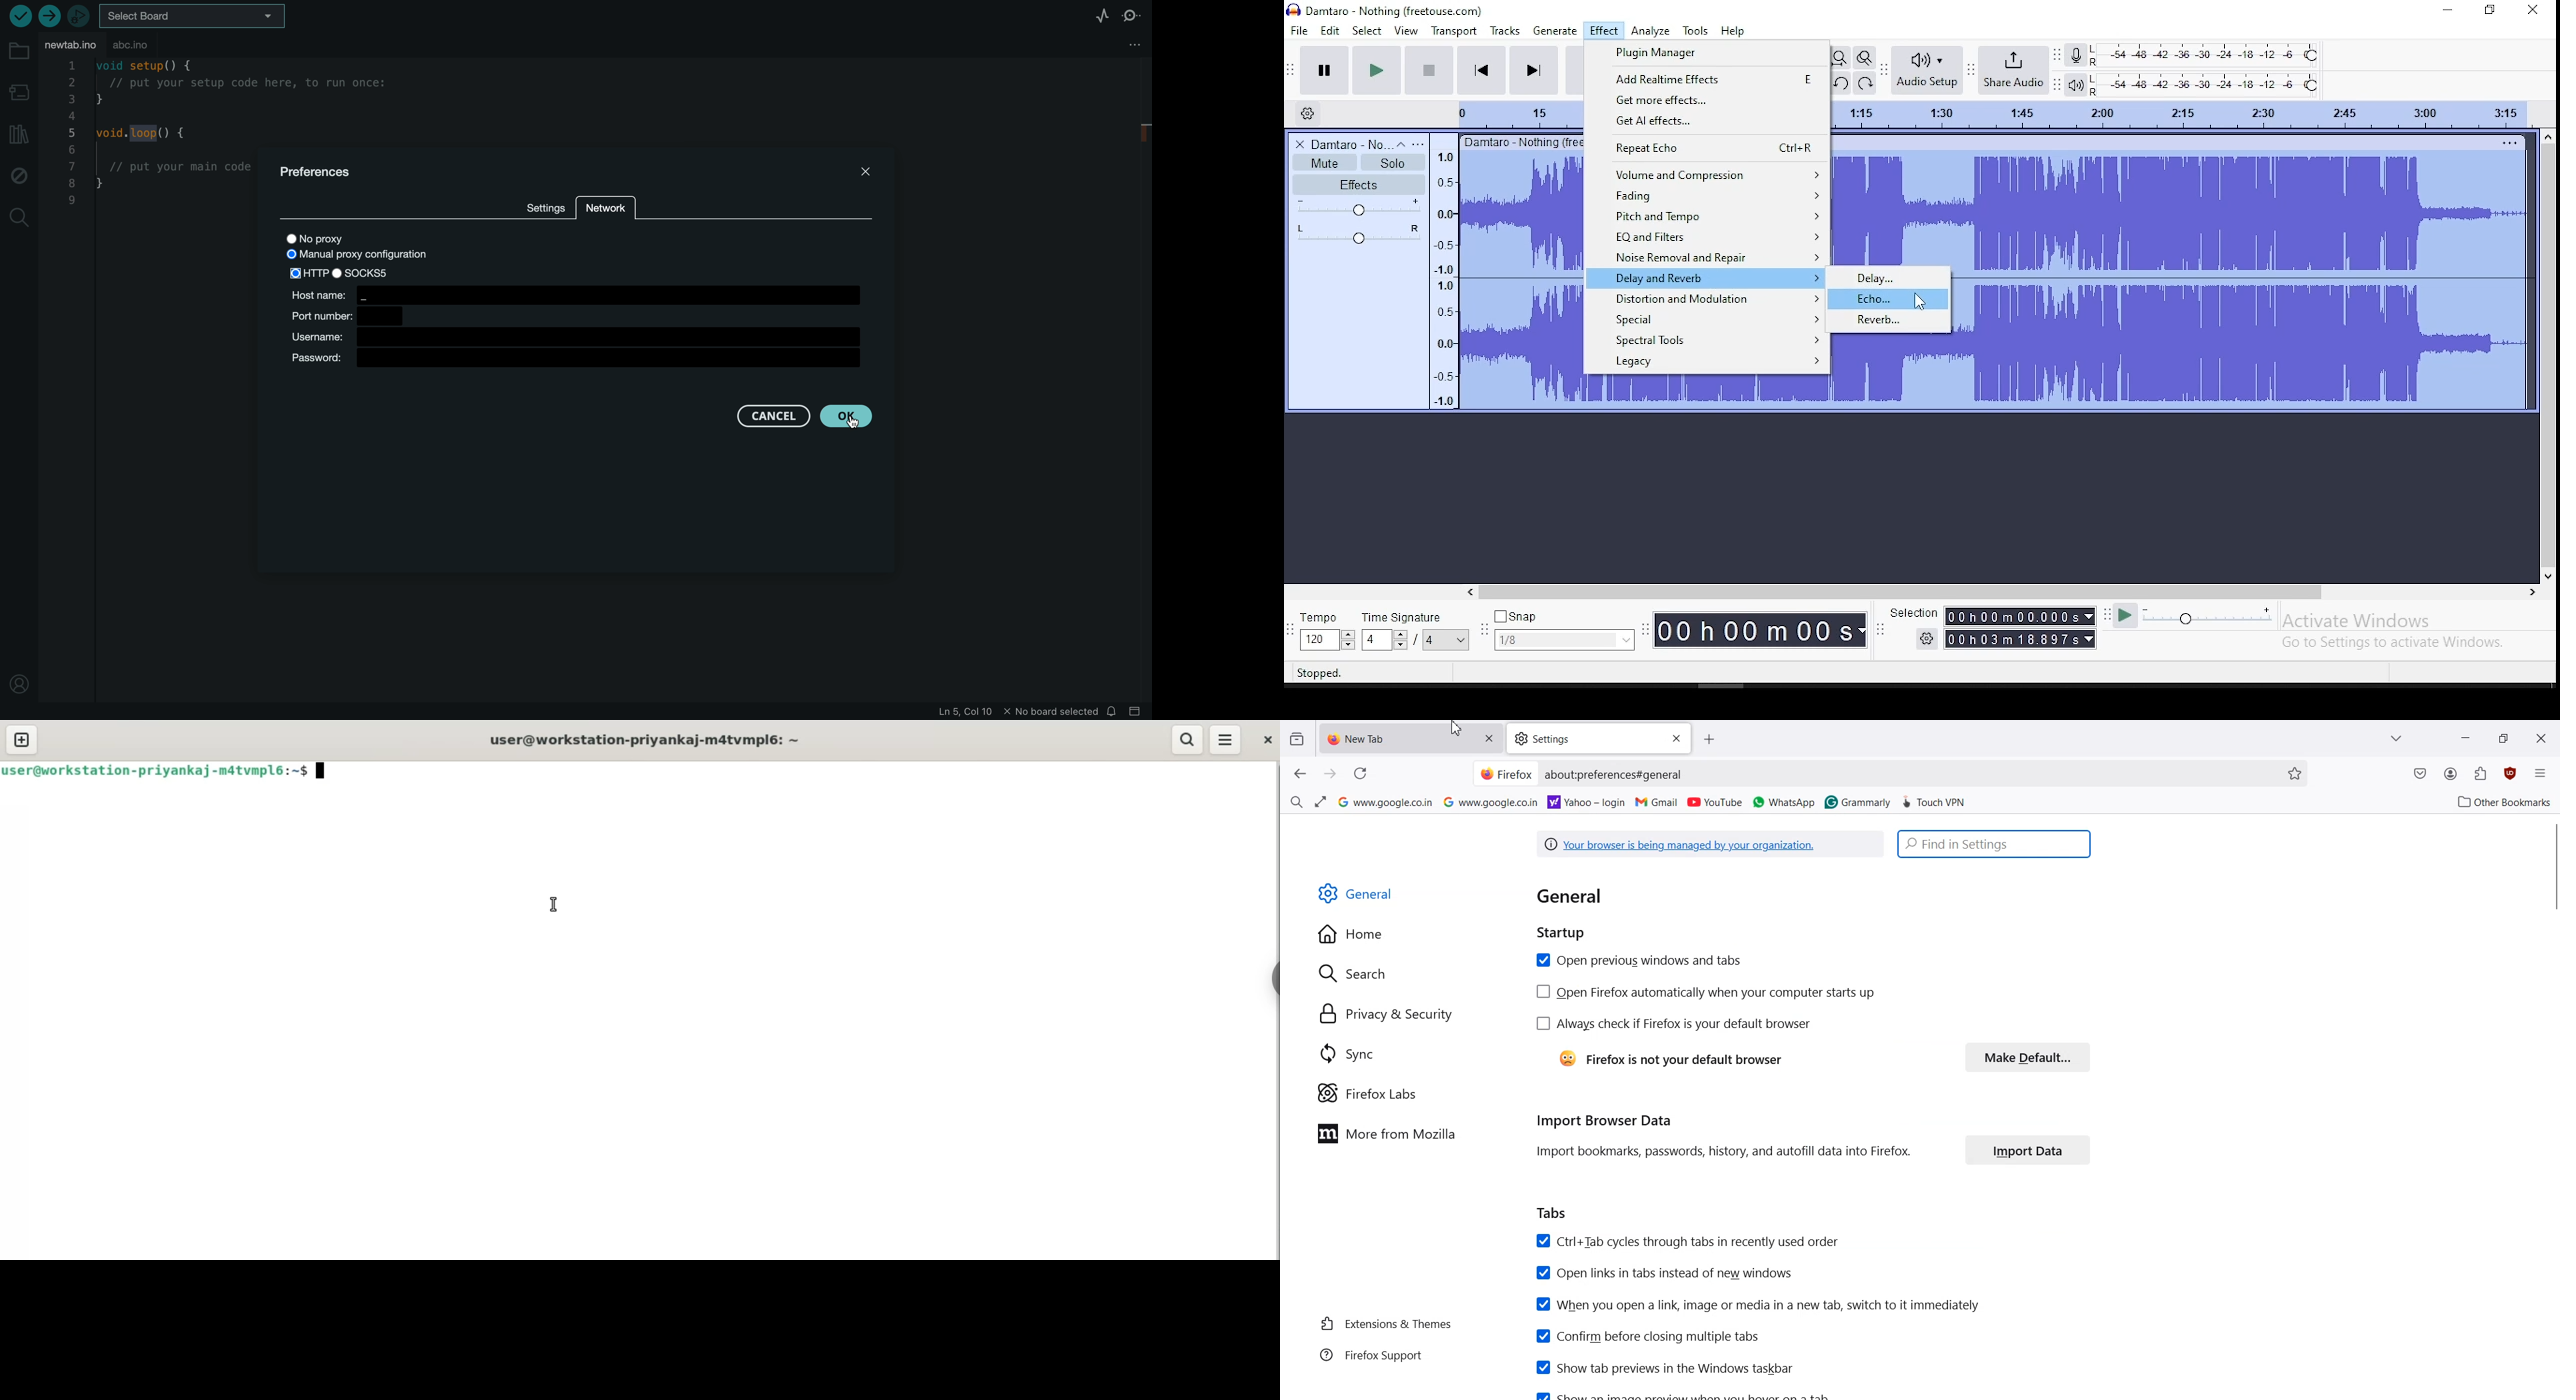 This screenshot has width=2576, height=1400. Describe the element at coordinates (1368, 30) in the screenshot. I see `select` at that location.